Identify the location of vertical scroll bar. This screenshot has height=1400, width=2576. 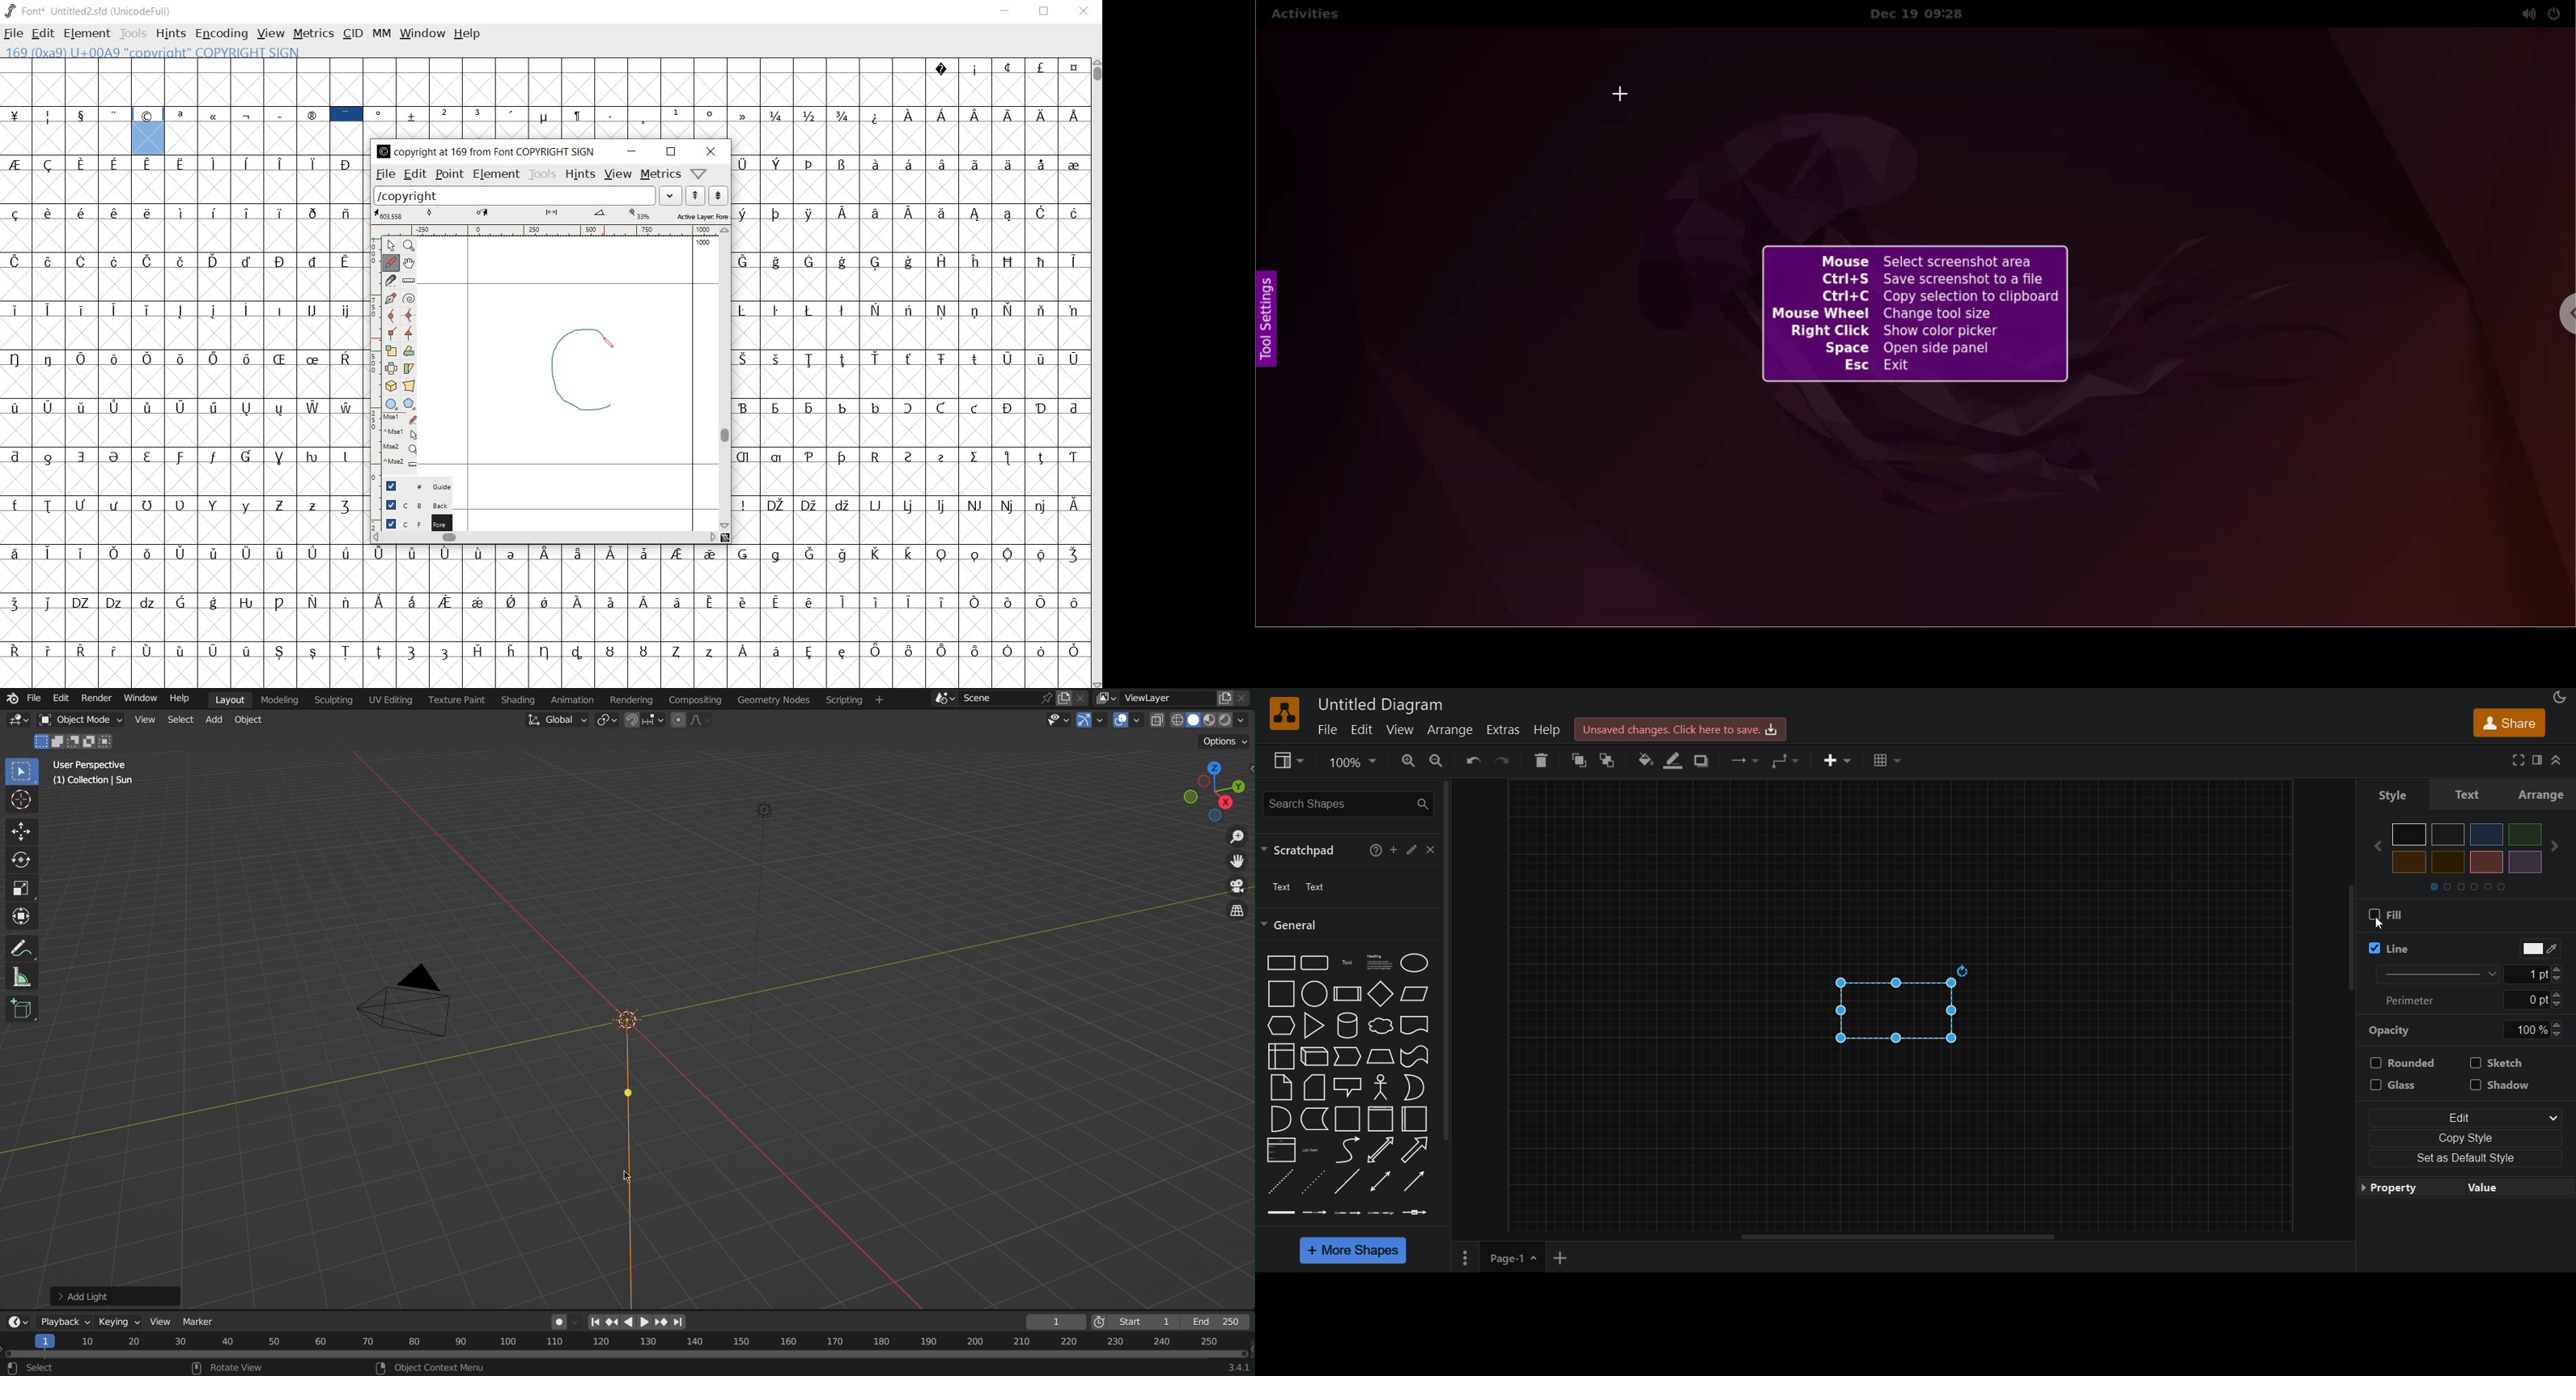
(2350, 940).